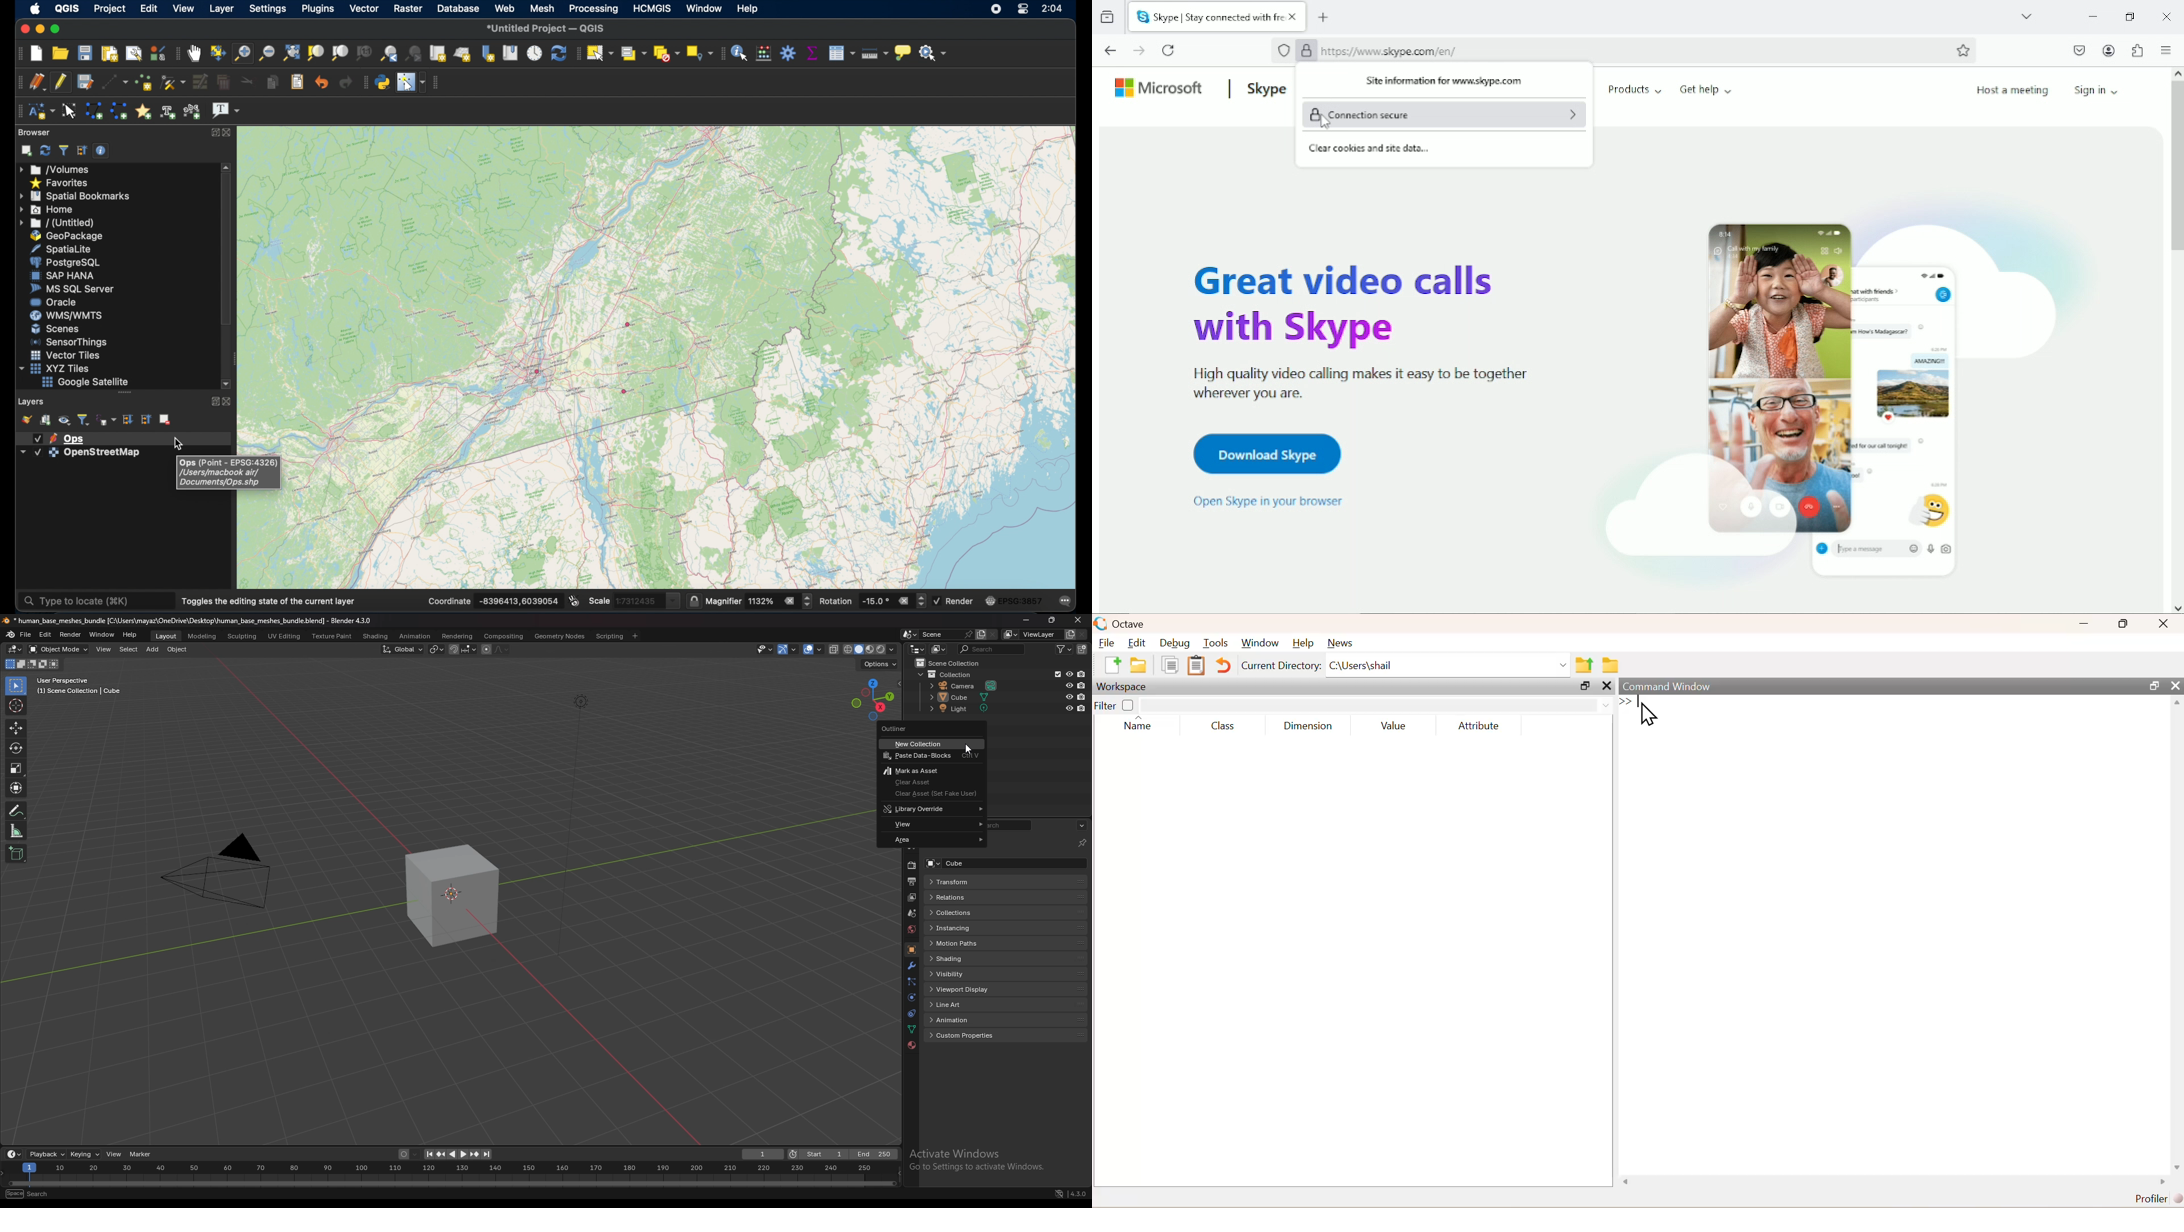 This screenshot has height=1232, width=2184. What do you see at coordinates (1194, 665) in the screenshot?
I see `Paste` at bounding box center [1194, 665].